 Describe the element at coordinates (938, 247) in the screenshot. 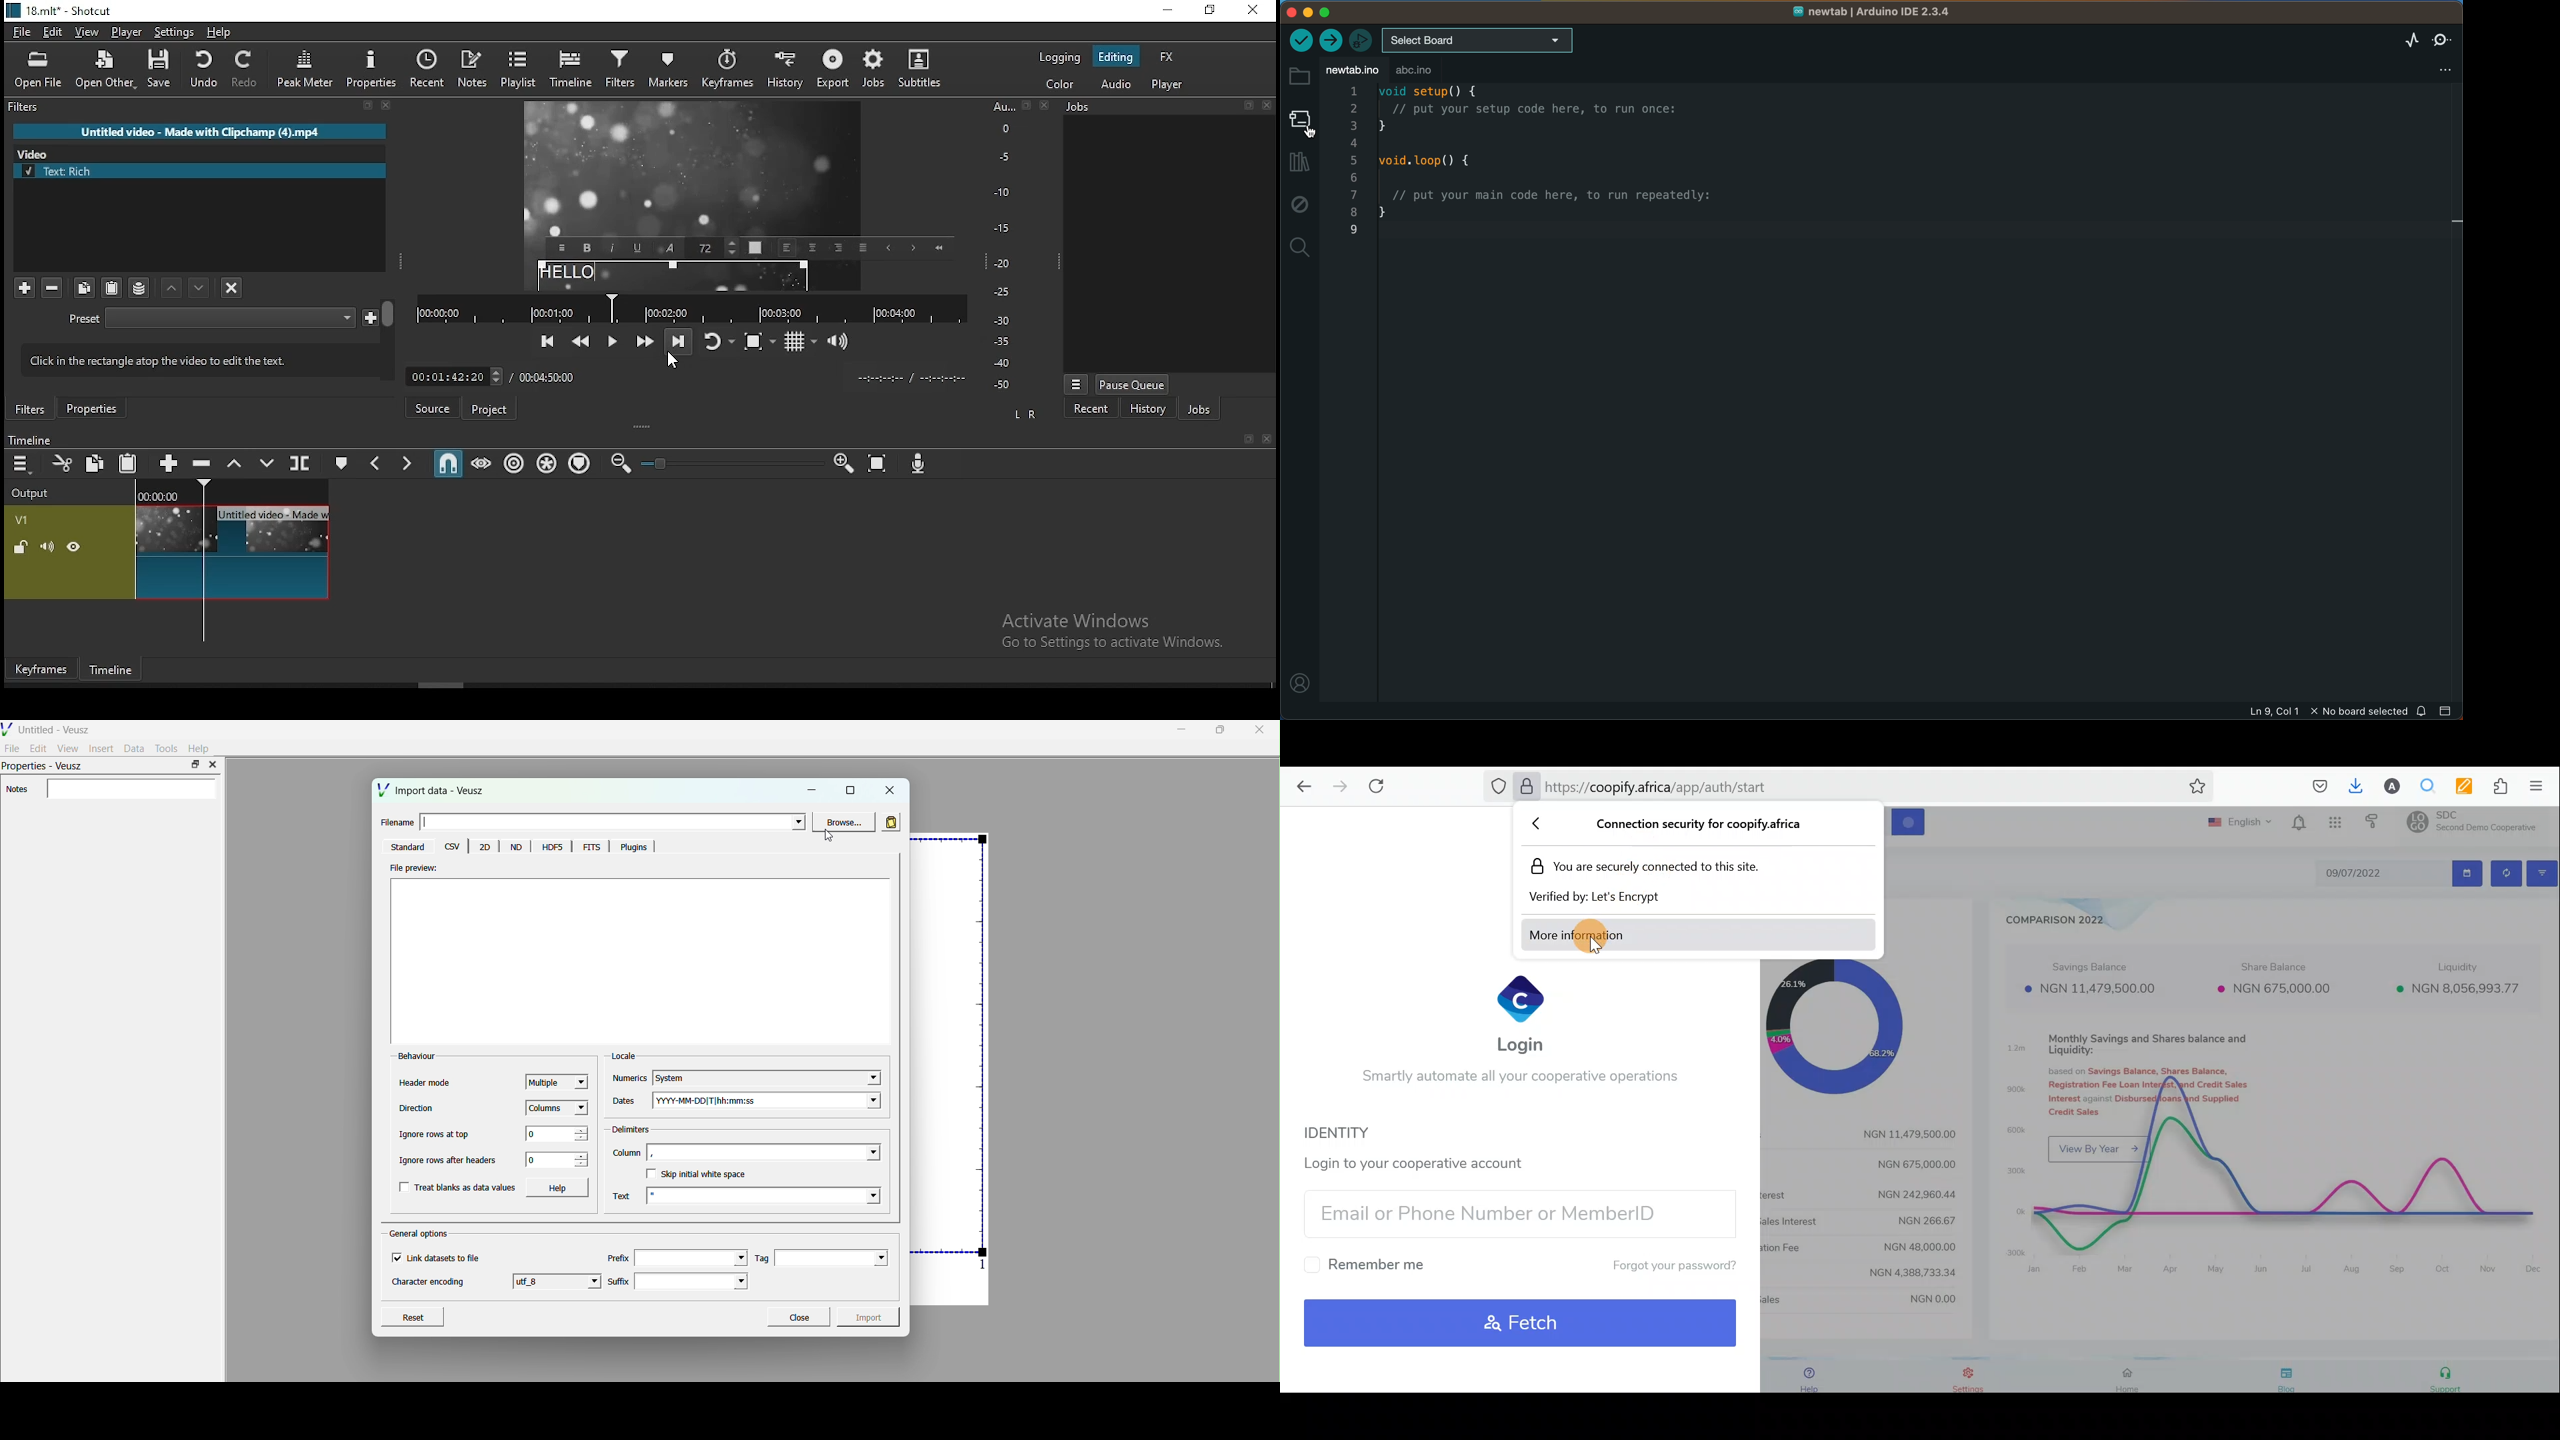

I see `Start` at that location.